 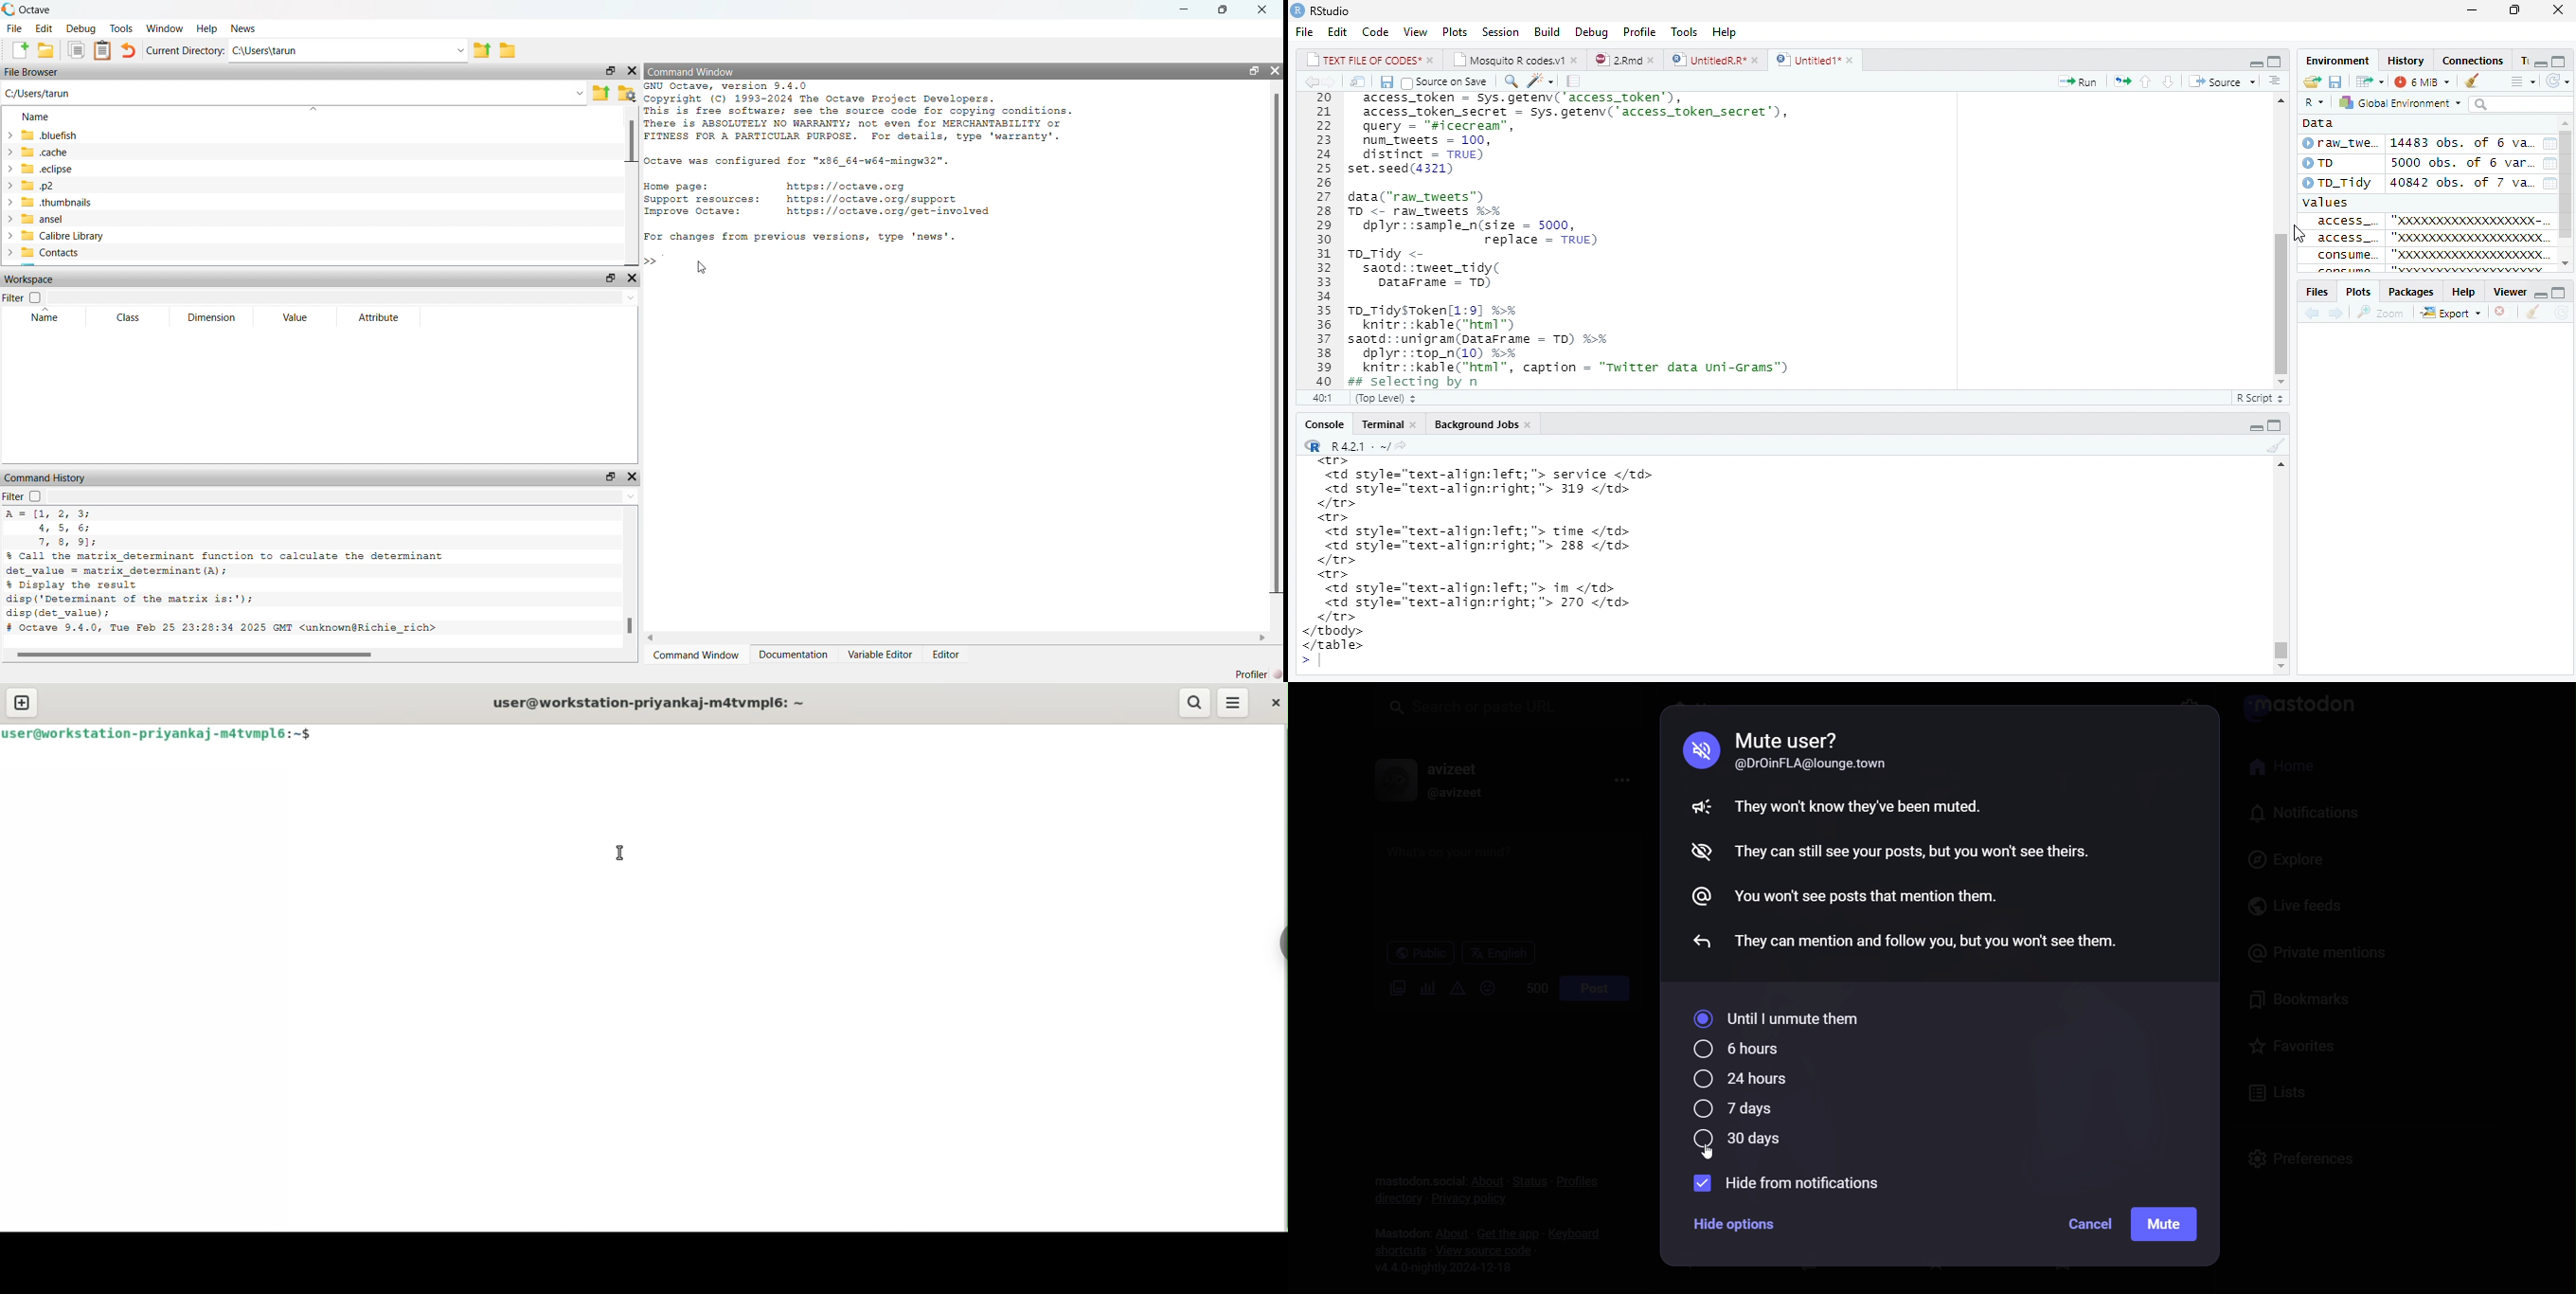 What do you see at coordinates (185, 49) in the screenshot?
I see `current directory` at bounding box center [185, 49].